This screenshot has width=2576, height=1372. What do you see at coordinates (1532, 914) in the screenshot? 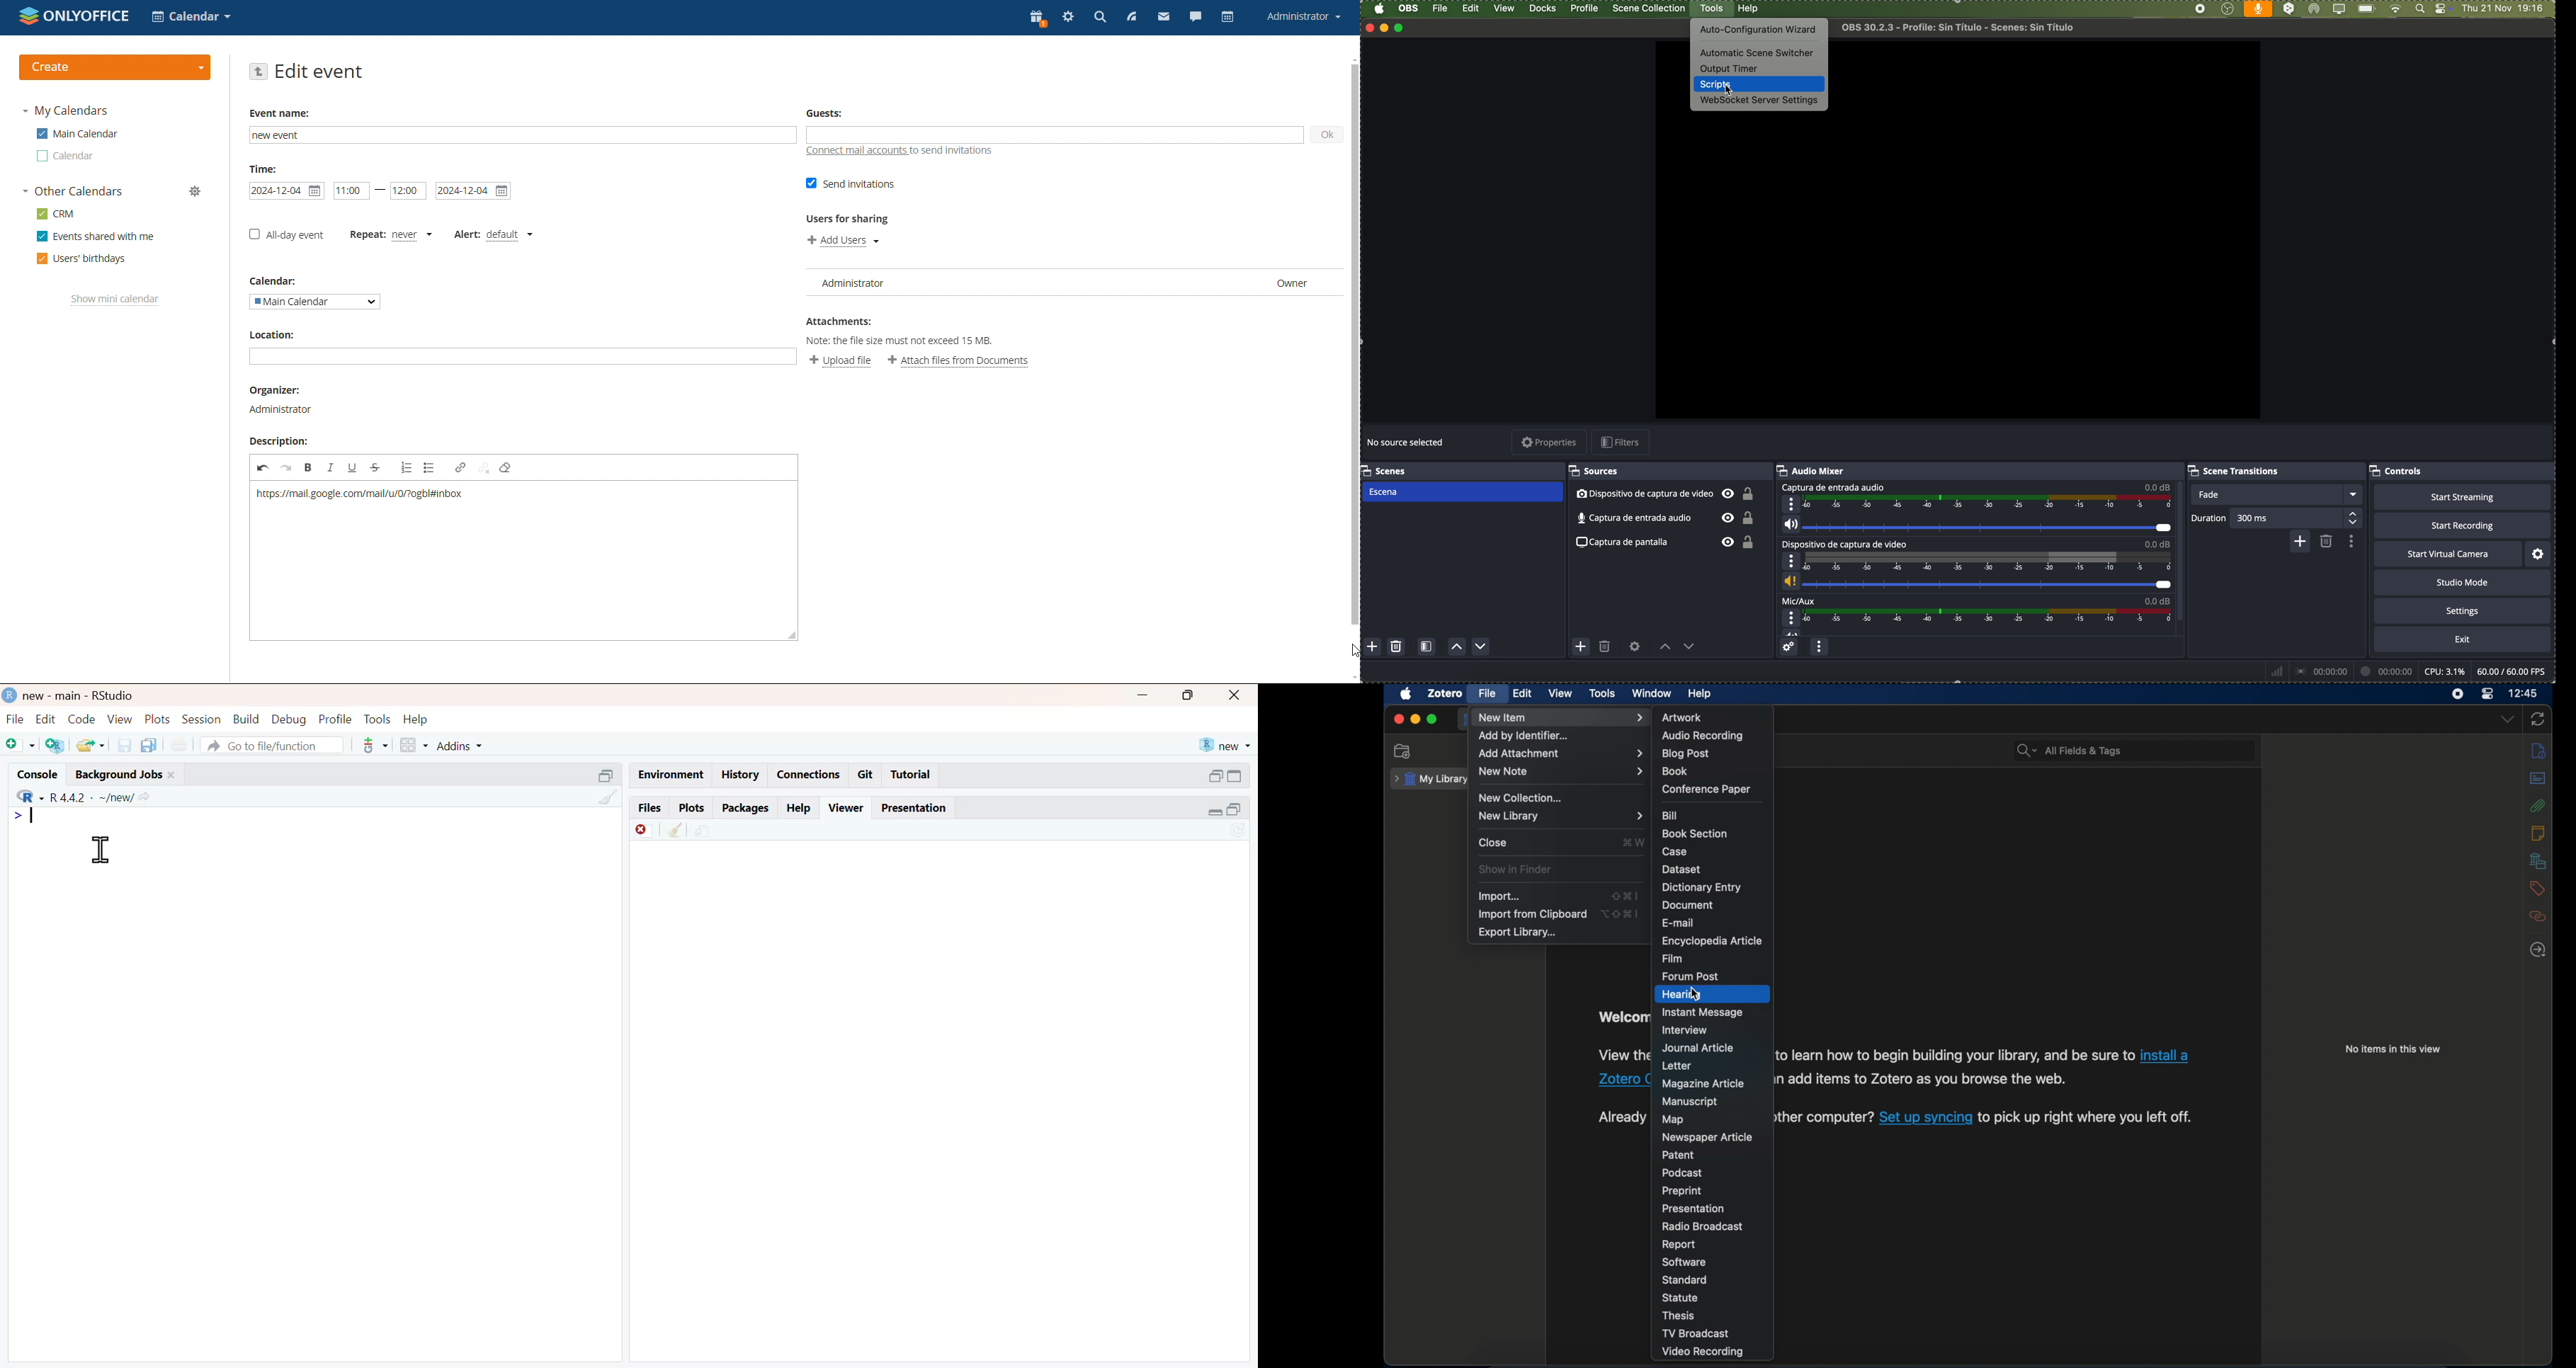
I see `import from clipboard` at bounding box center [1532, 914].